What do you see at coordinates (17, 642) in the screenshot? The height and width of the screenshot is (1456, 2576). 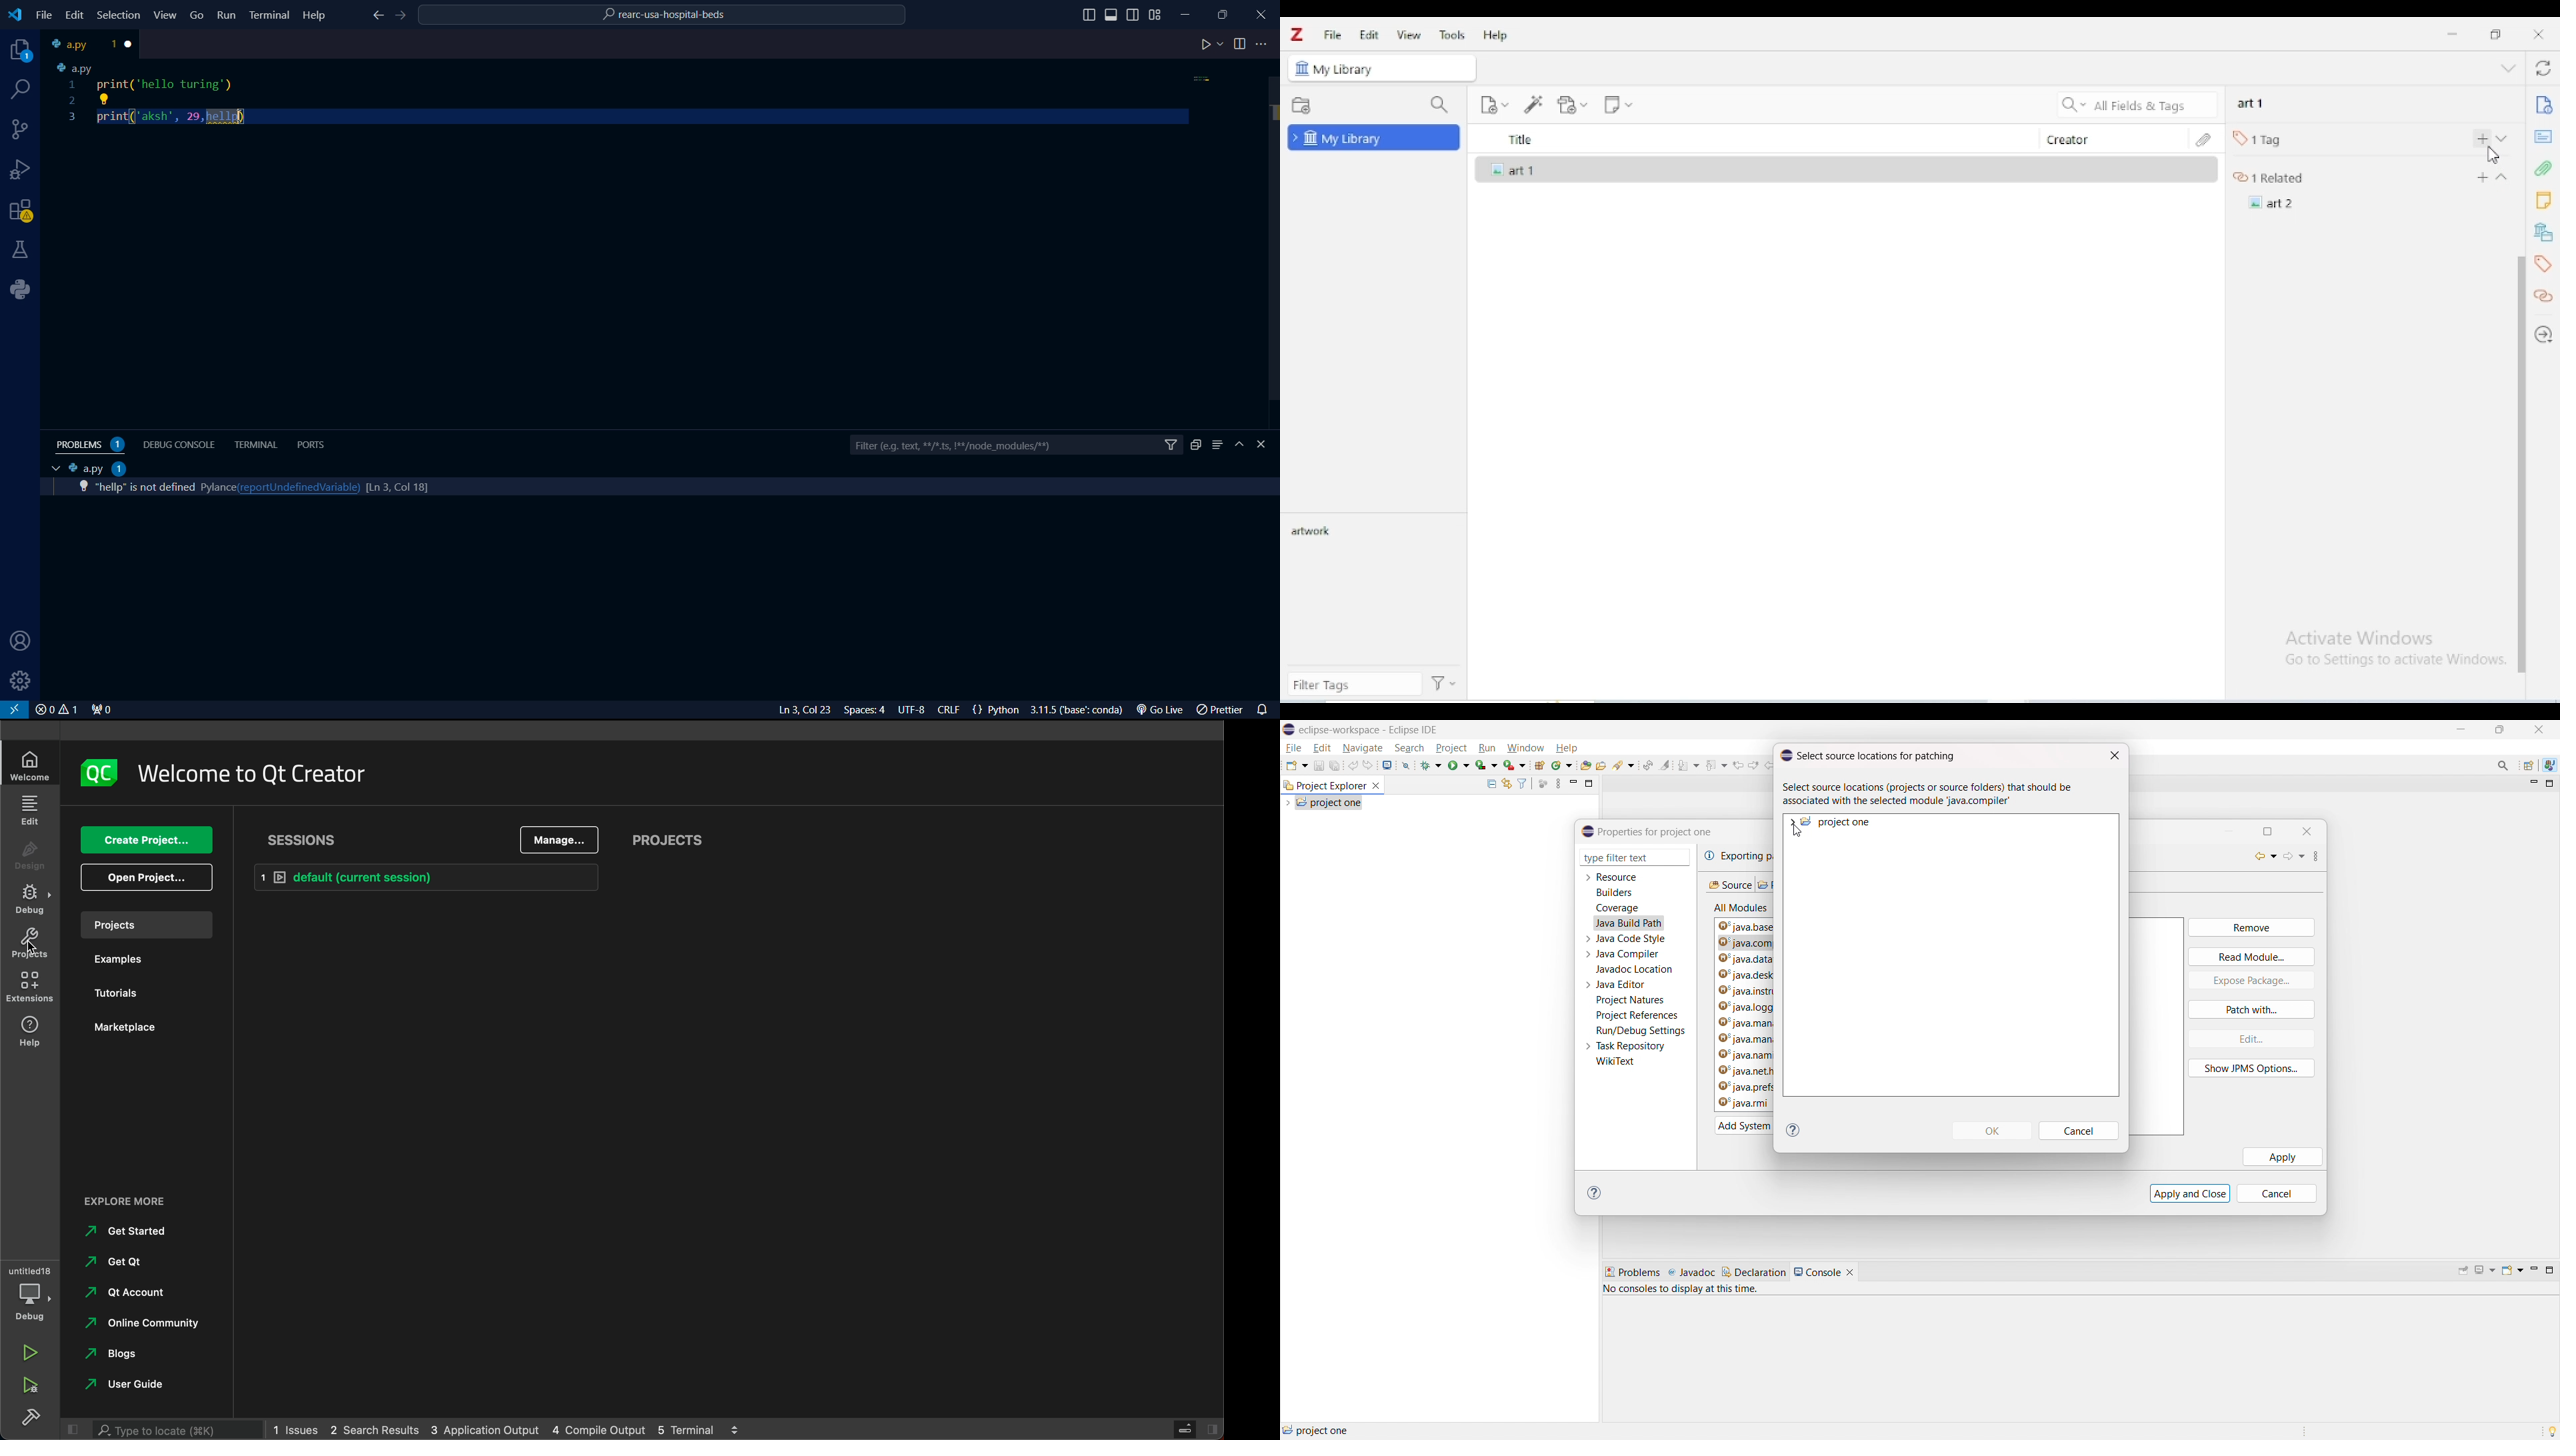 I see `user` at bounding box center [17, 642].